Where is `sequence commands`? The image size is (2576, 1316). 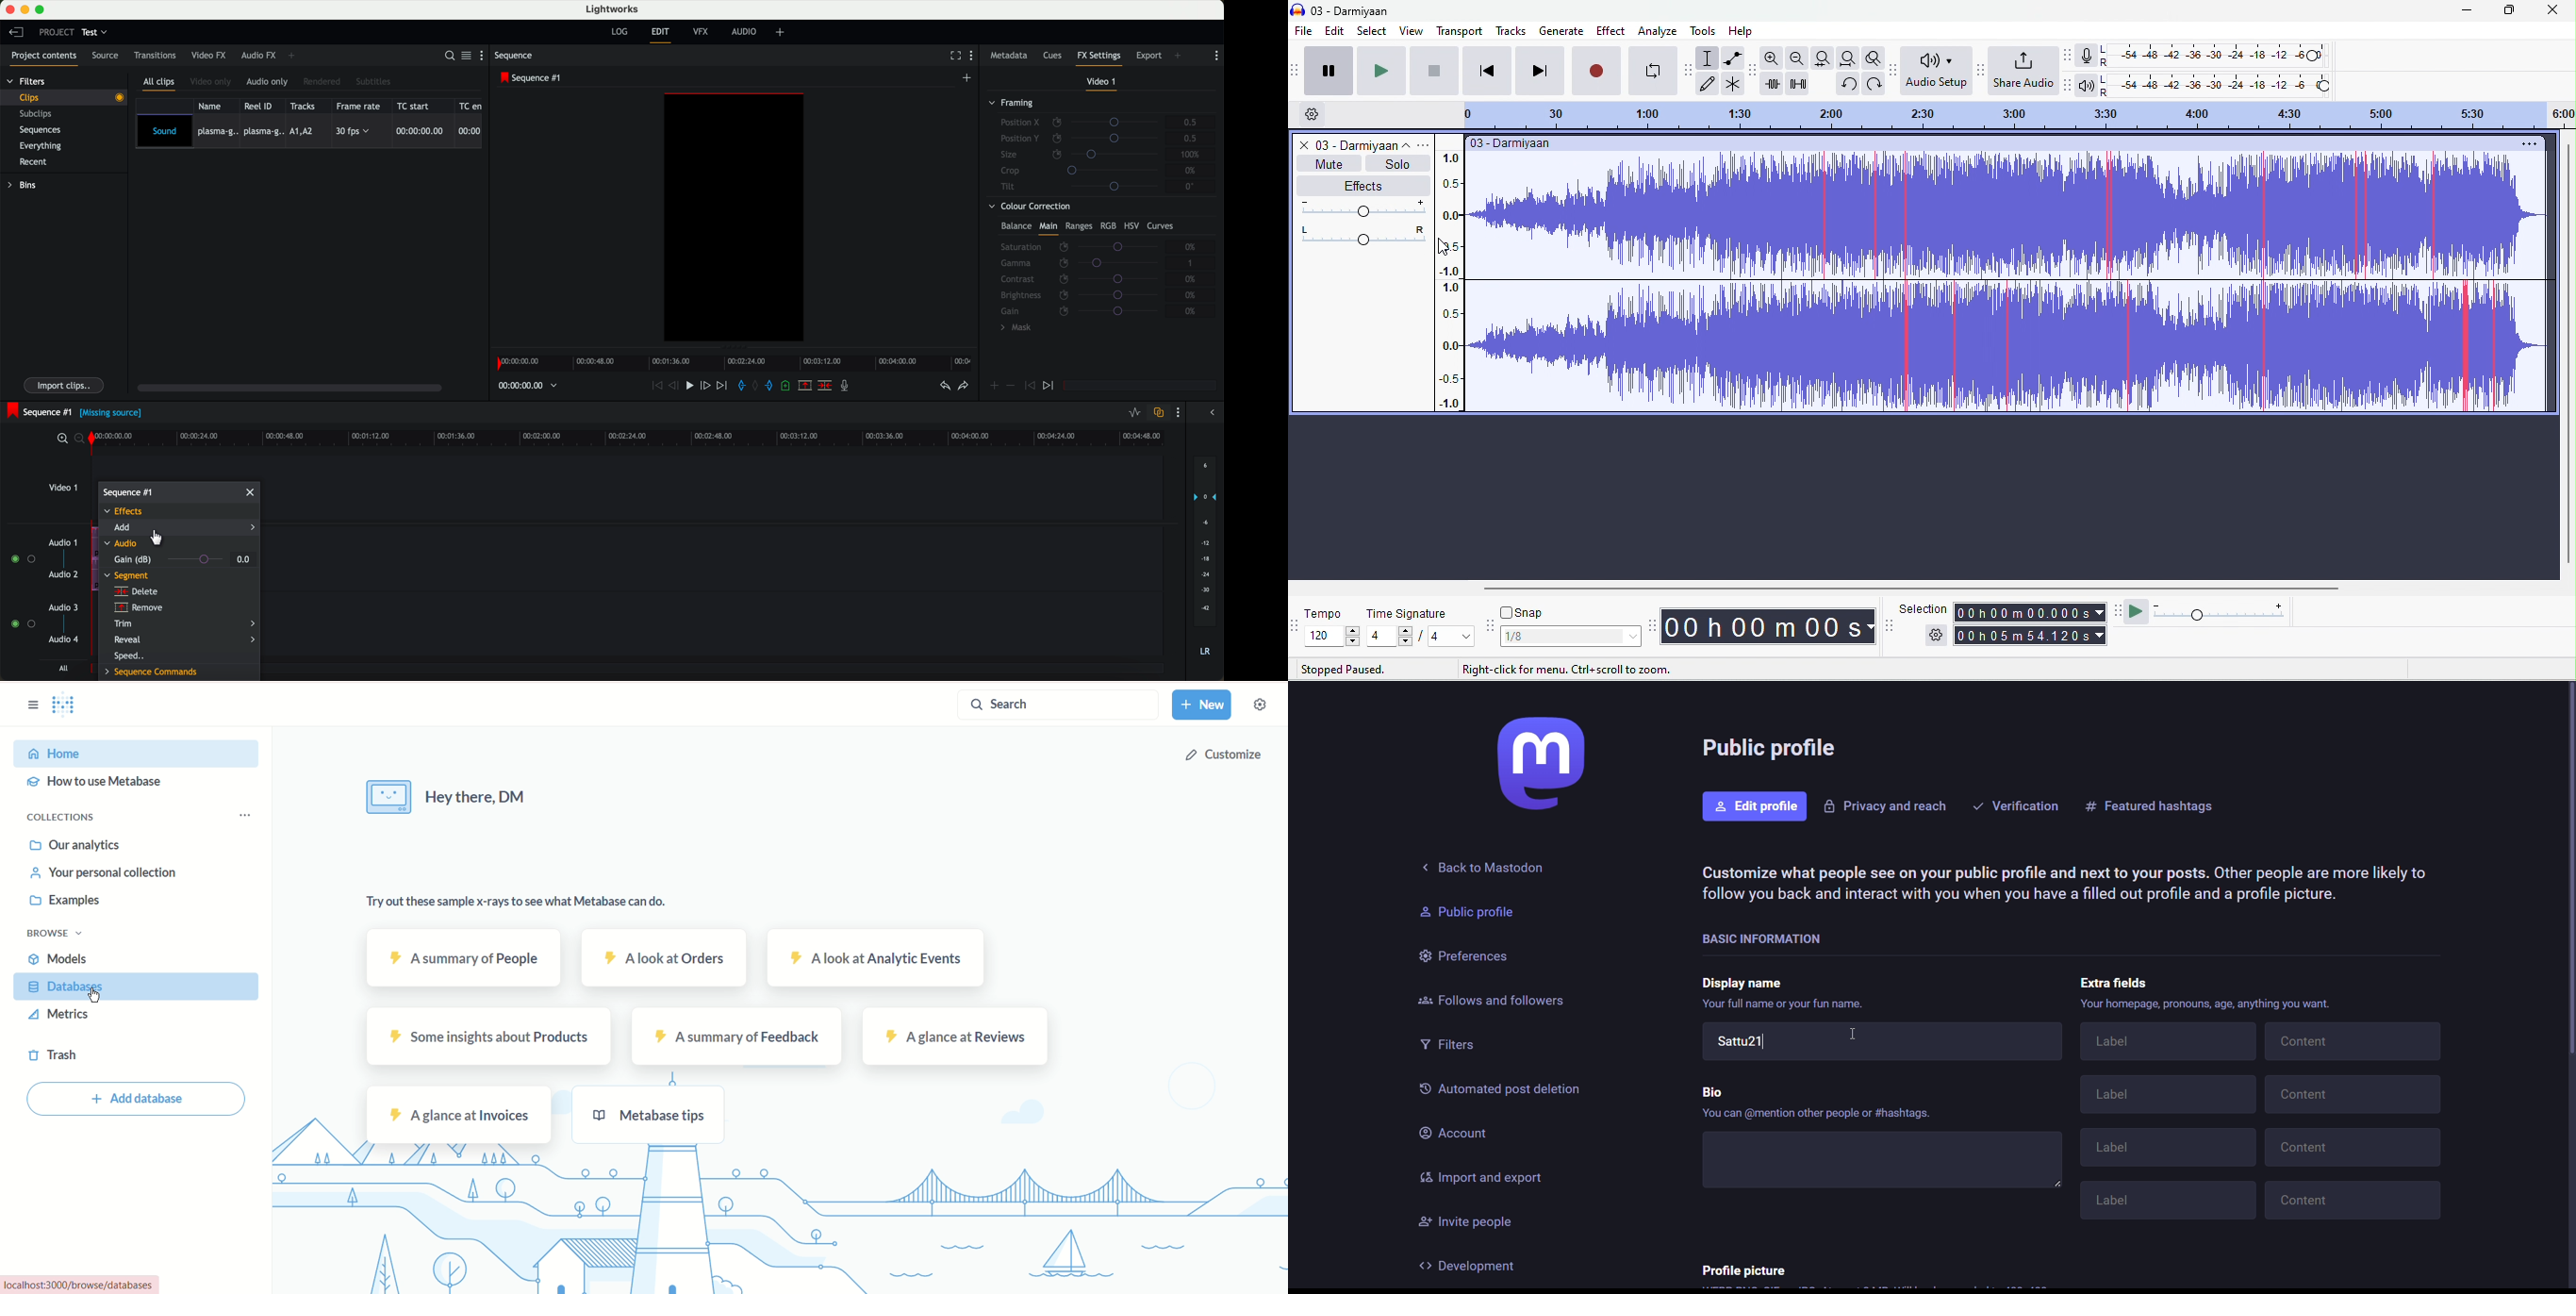
sequence commands is located at coordinates (153, 671).